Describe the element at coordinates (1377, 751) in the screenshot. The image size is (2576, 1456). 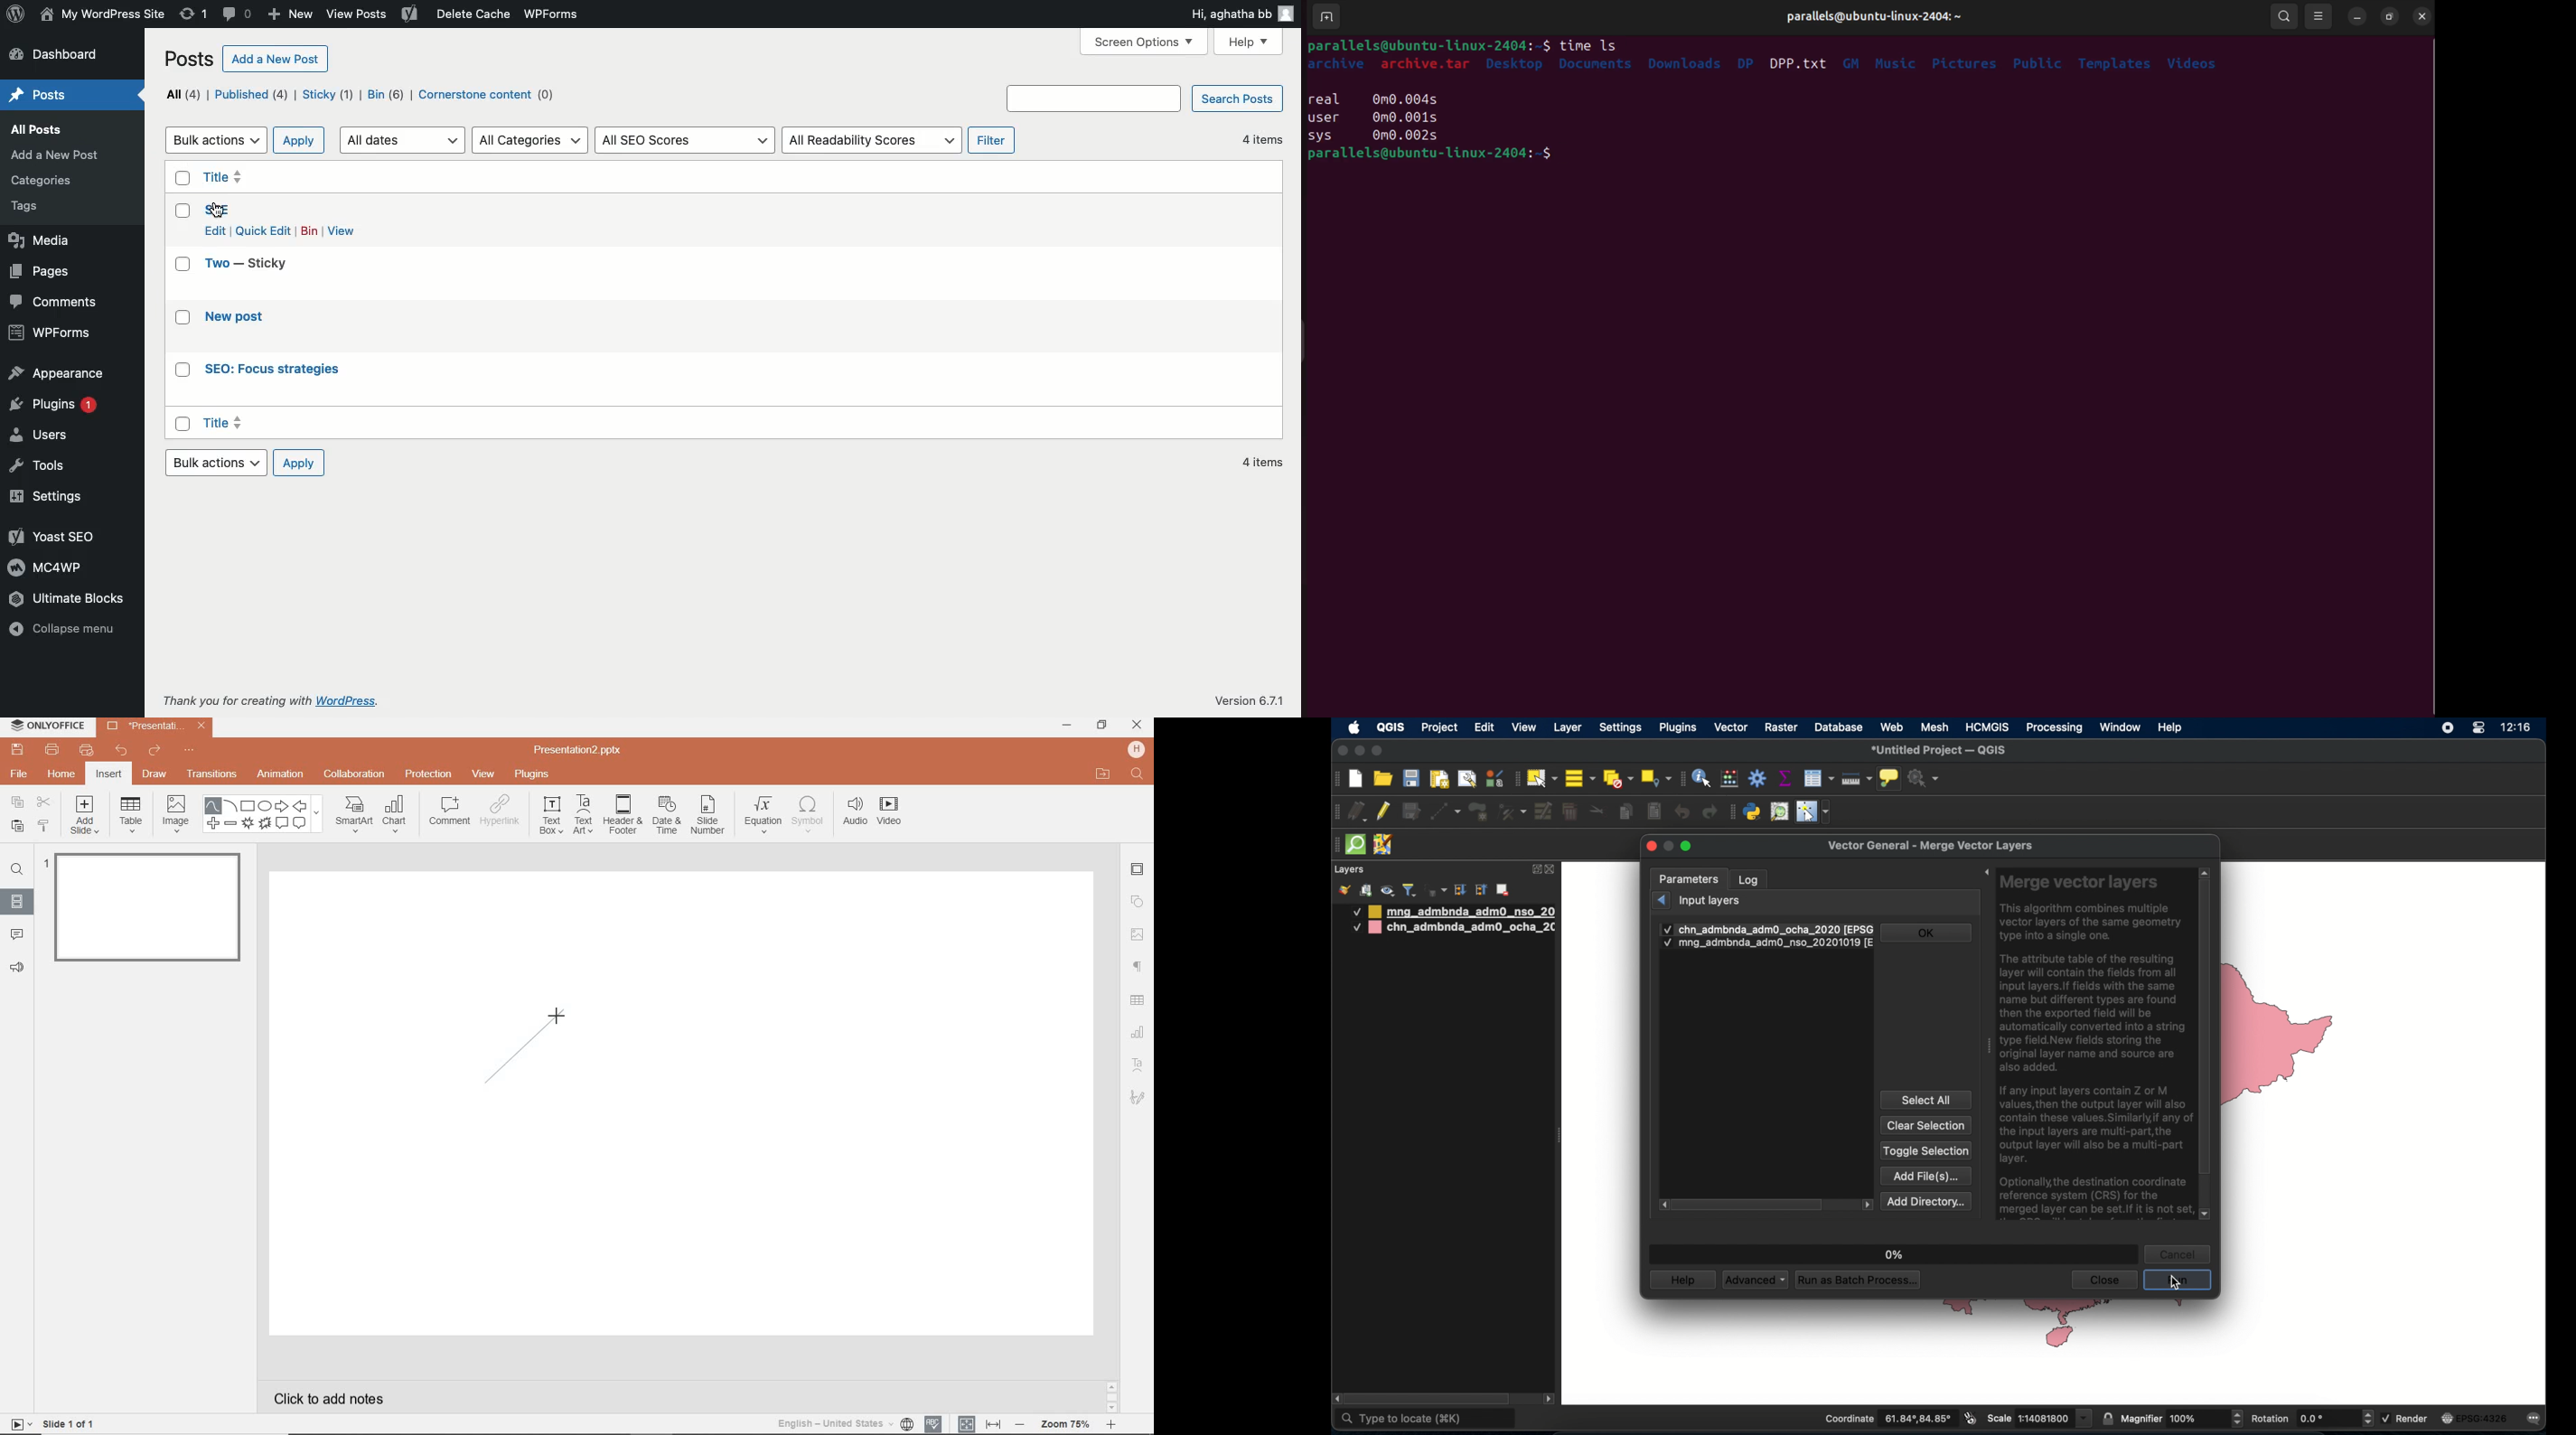
I see `maximize` at that location.